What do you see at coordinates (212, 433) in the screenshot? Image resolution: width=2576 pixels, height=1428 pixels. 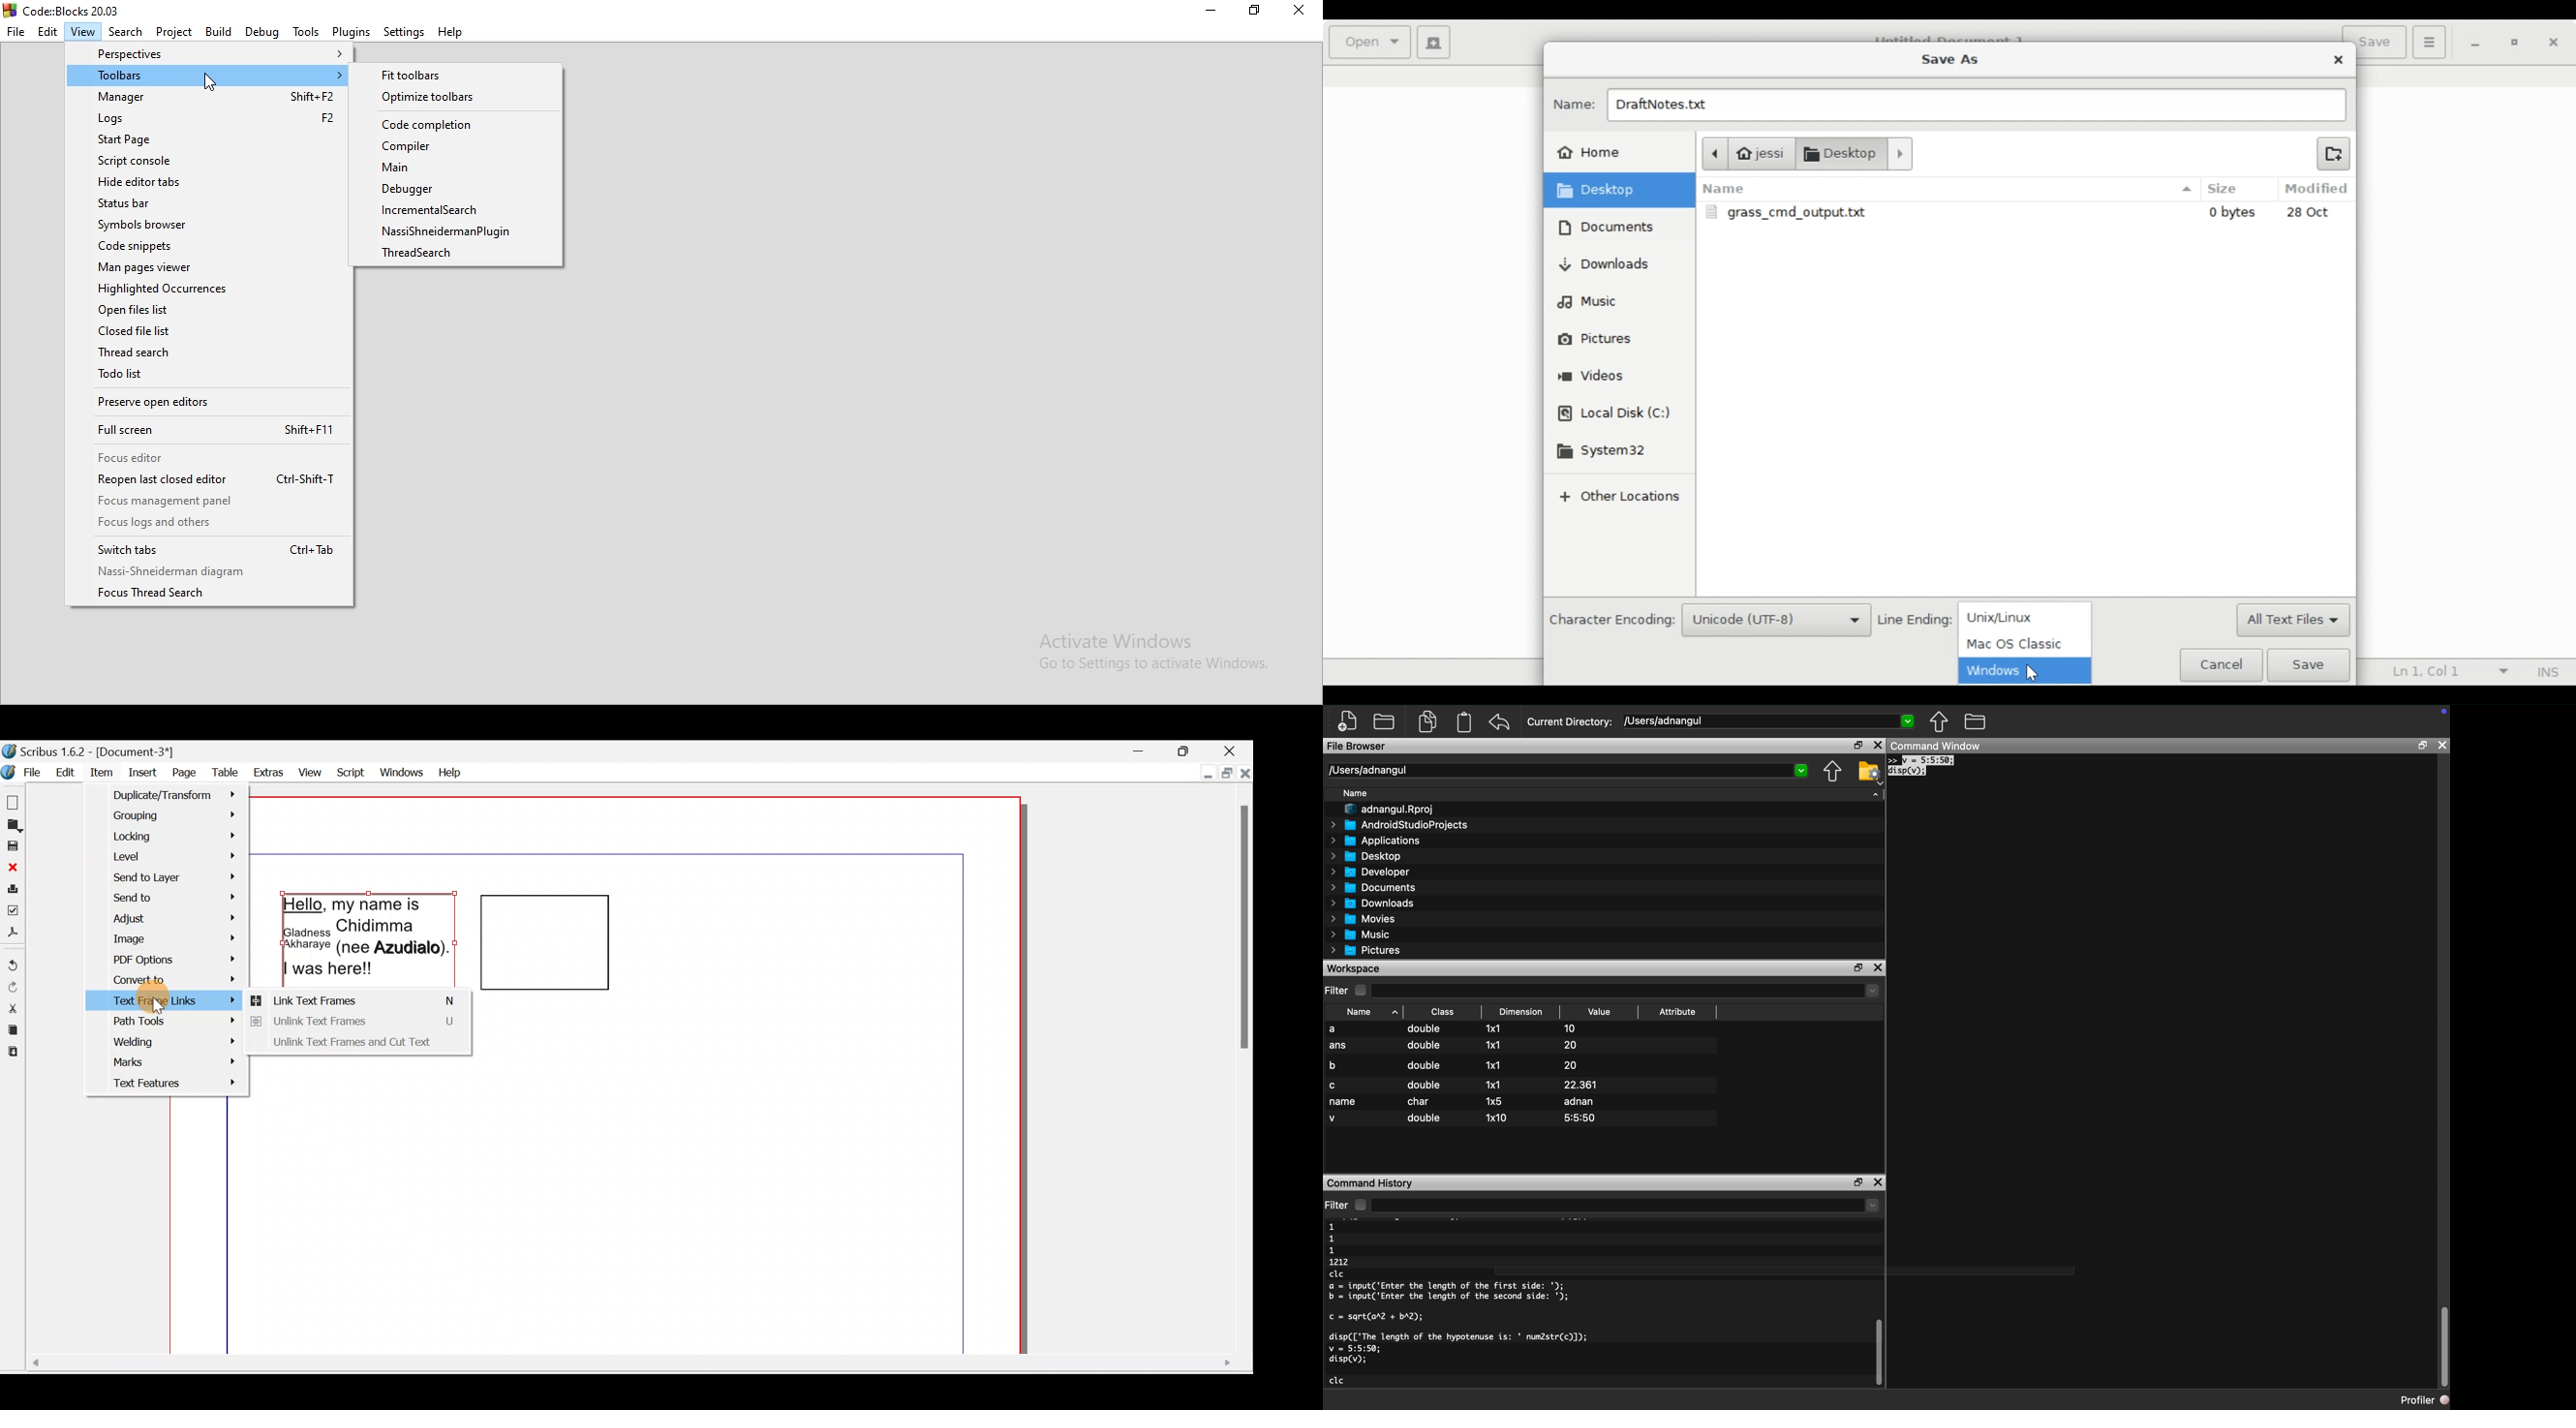 I see `Full screen` at bounding box center [212, 433].